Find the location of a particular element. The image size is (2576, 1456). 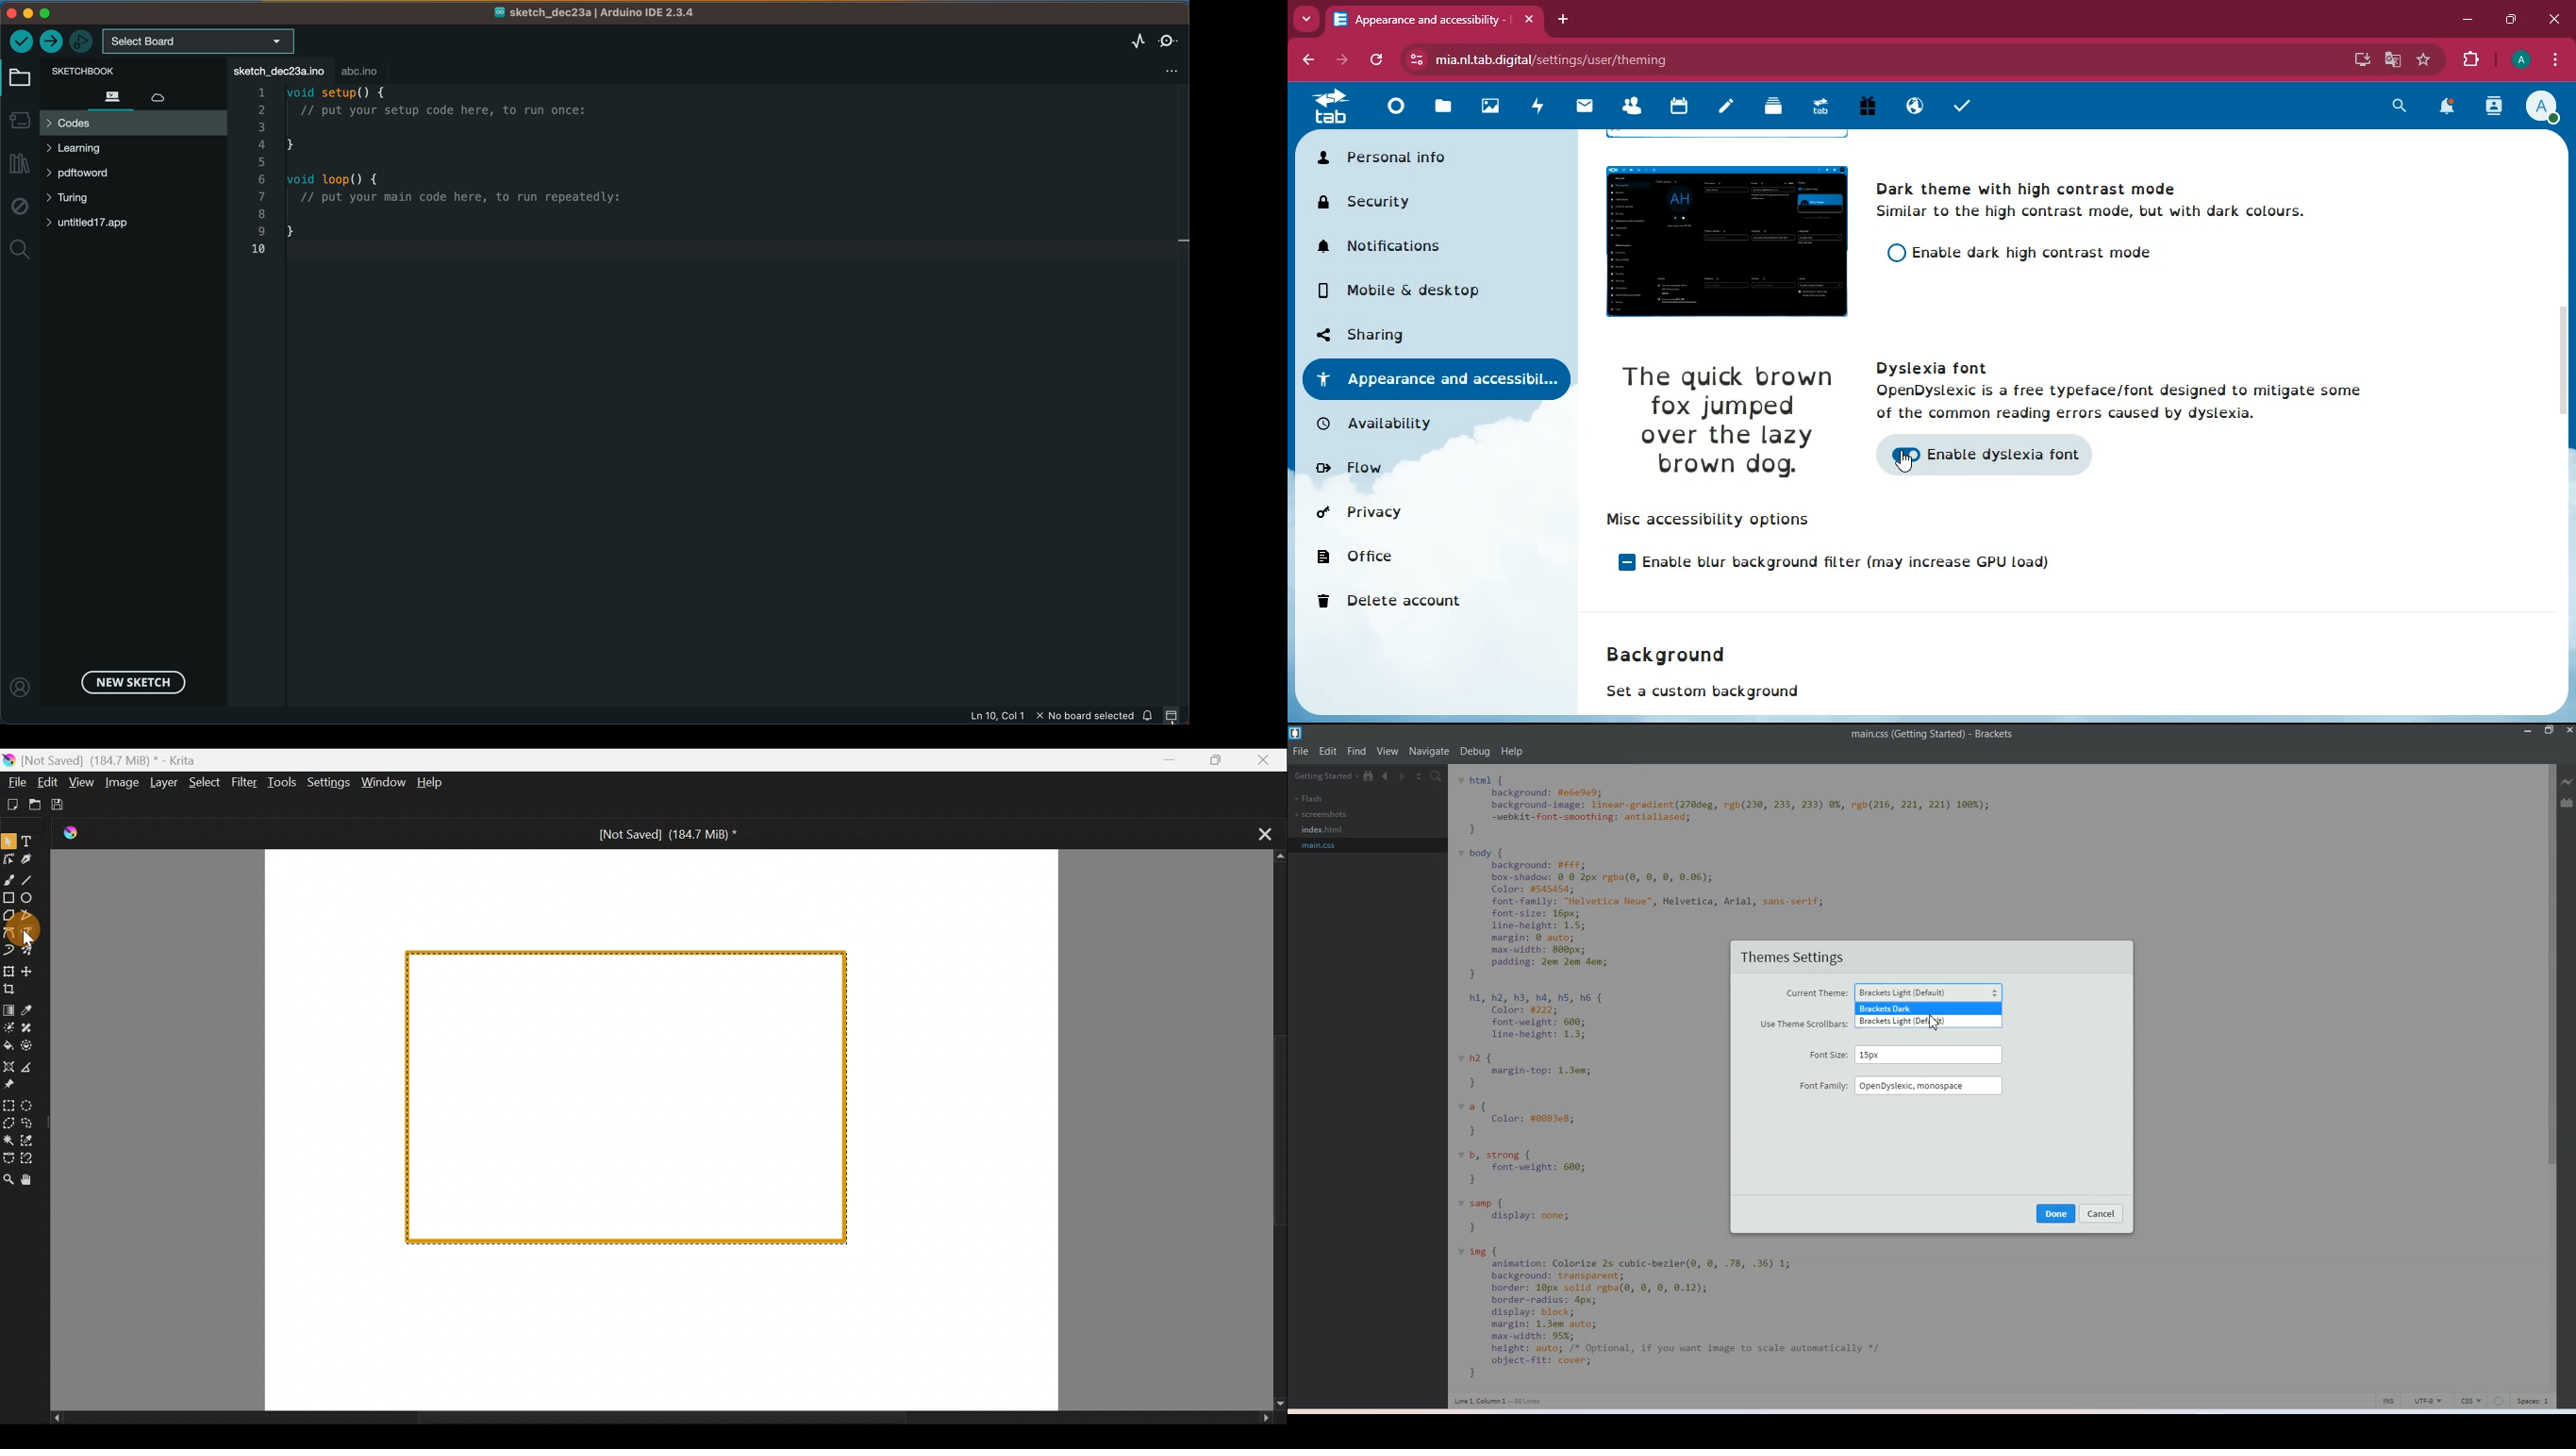

Magnetic curve selection tool is located at coordinates (31, 1160).